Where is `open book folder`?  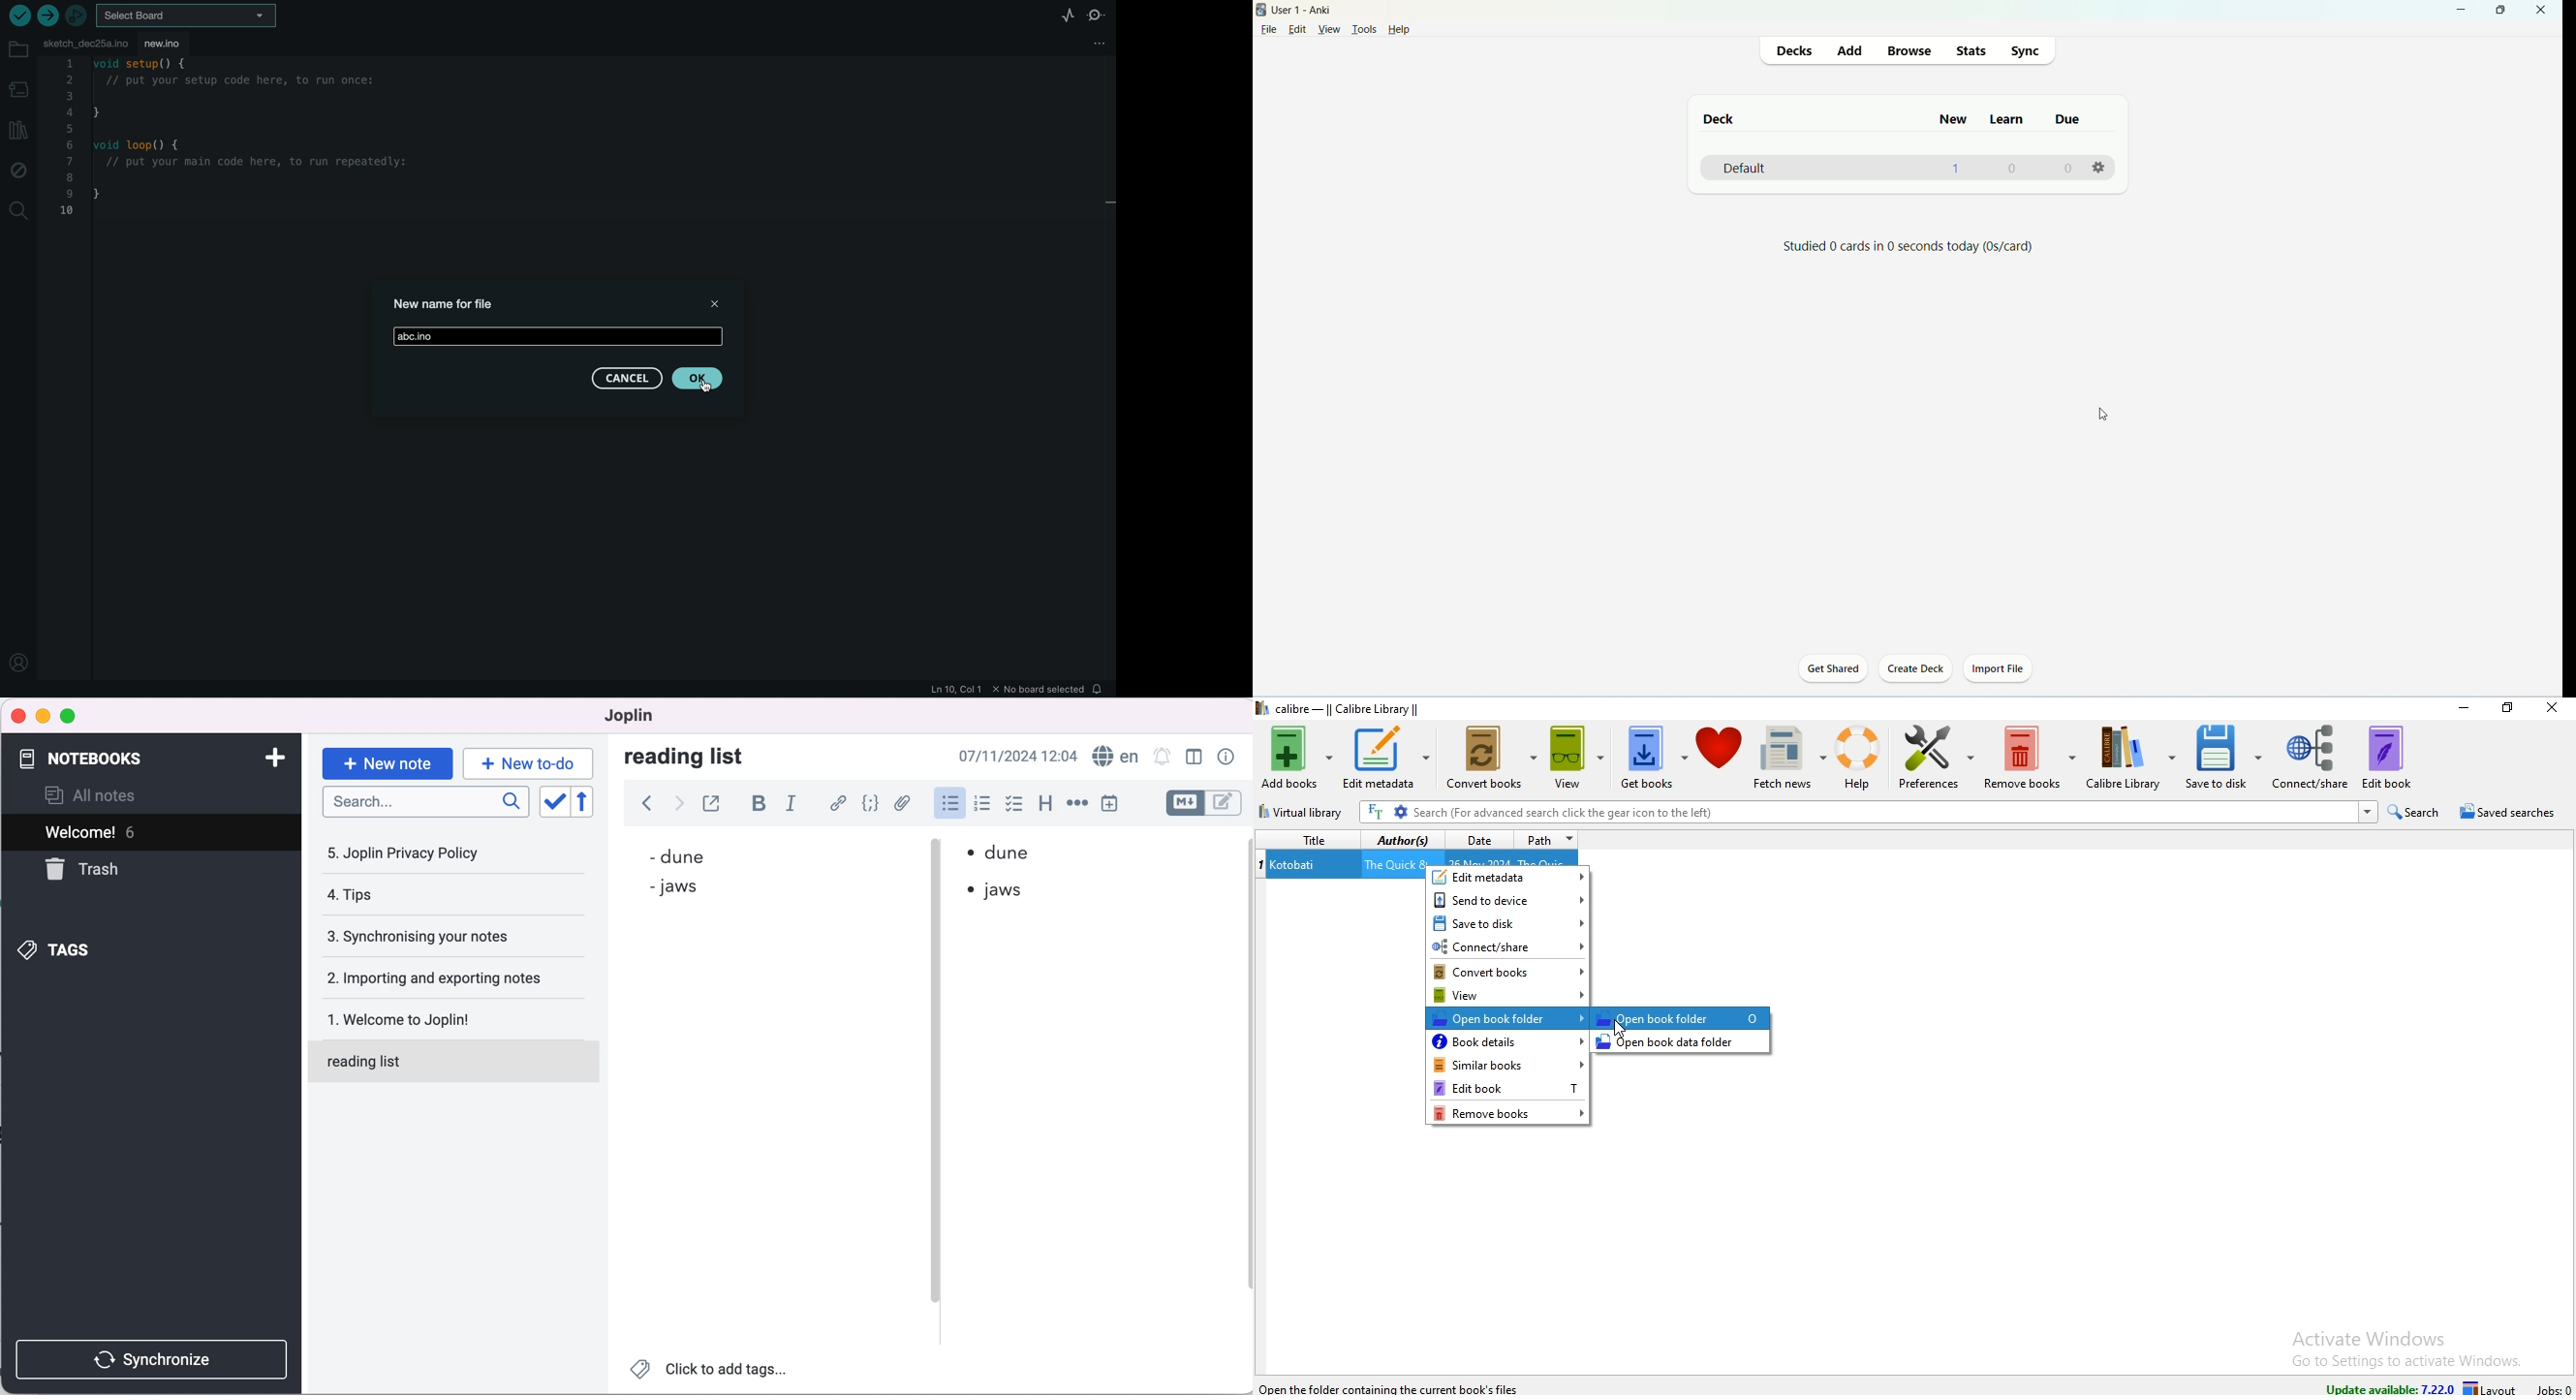 open book folder is located at coordinates (1506, 1017).